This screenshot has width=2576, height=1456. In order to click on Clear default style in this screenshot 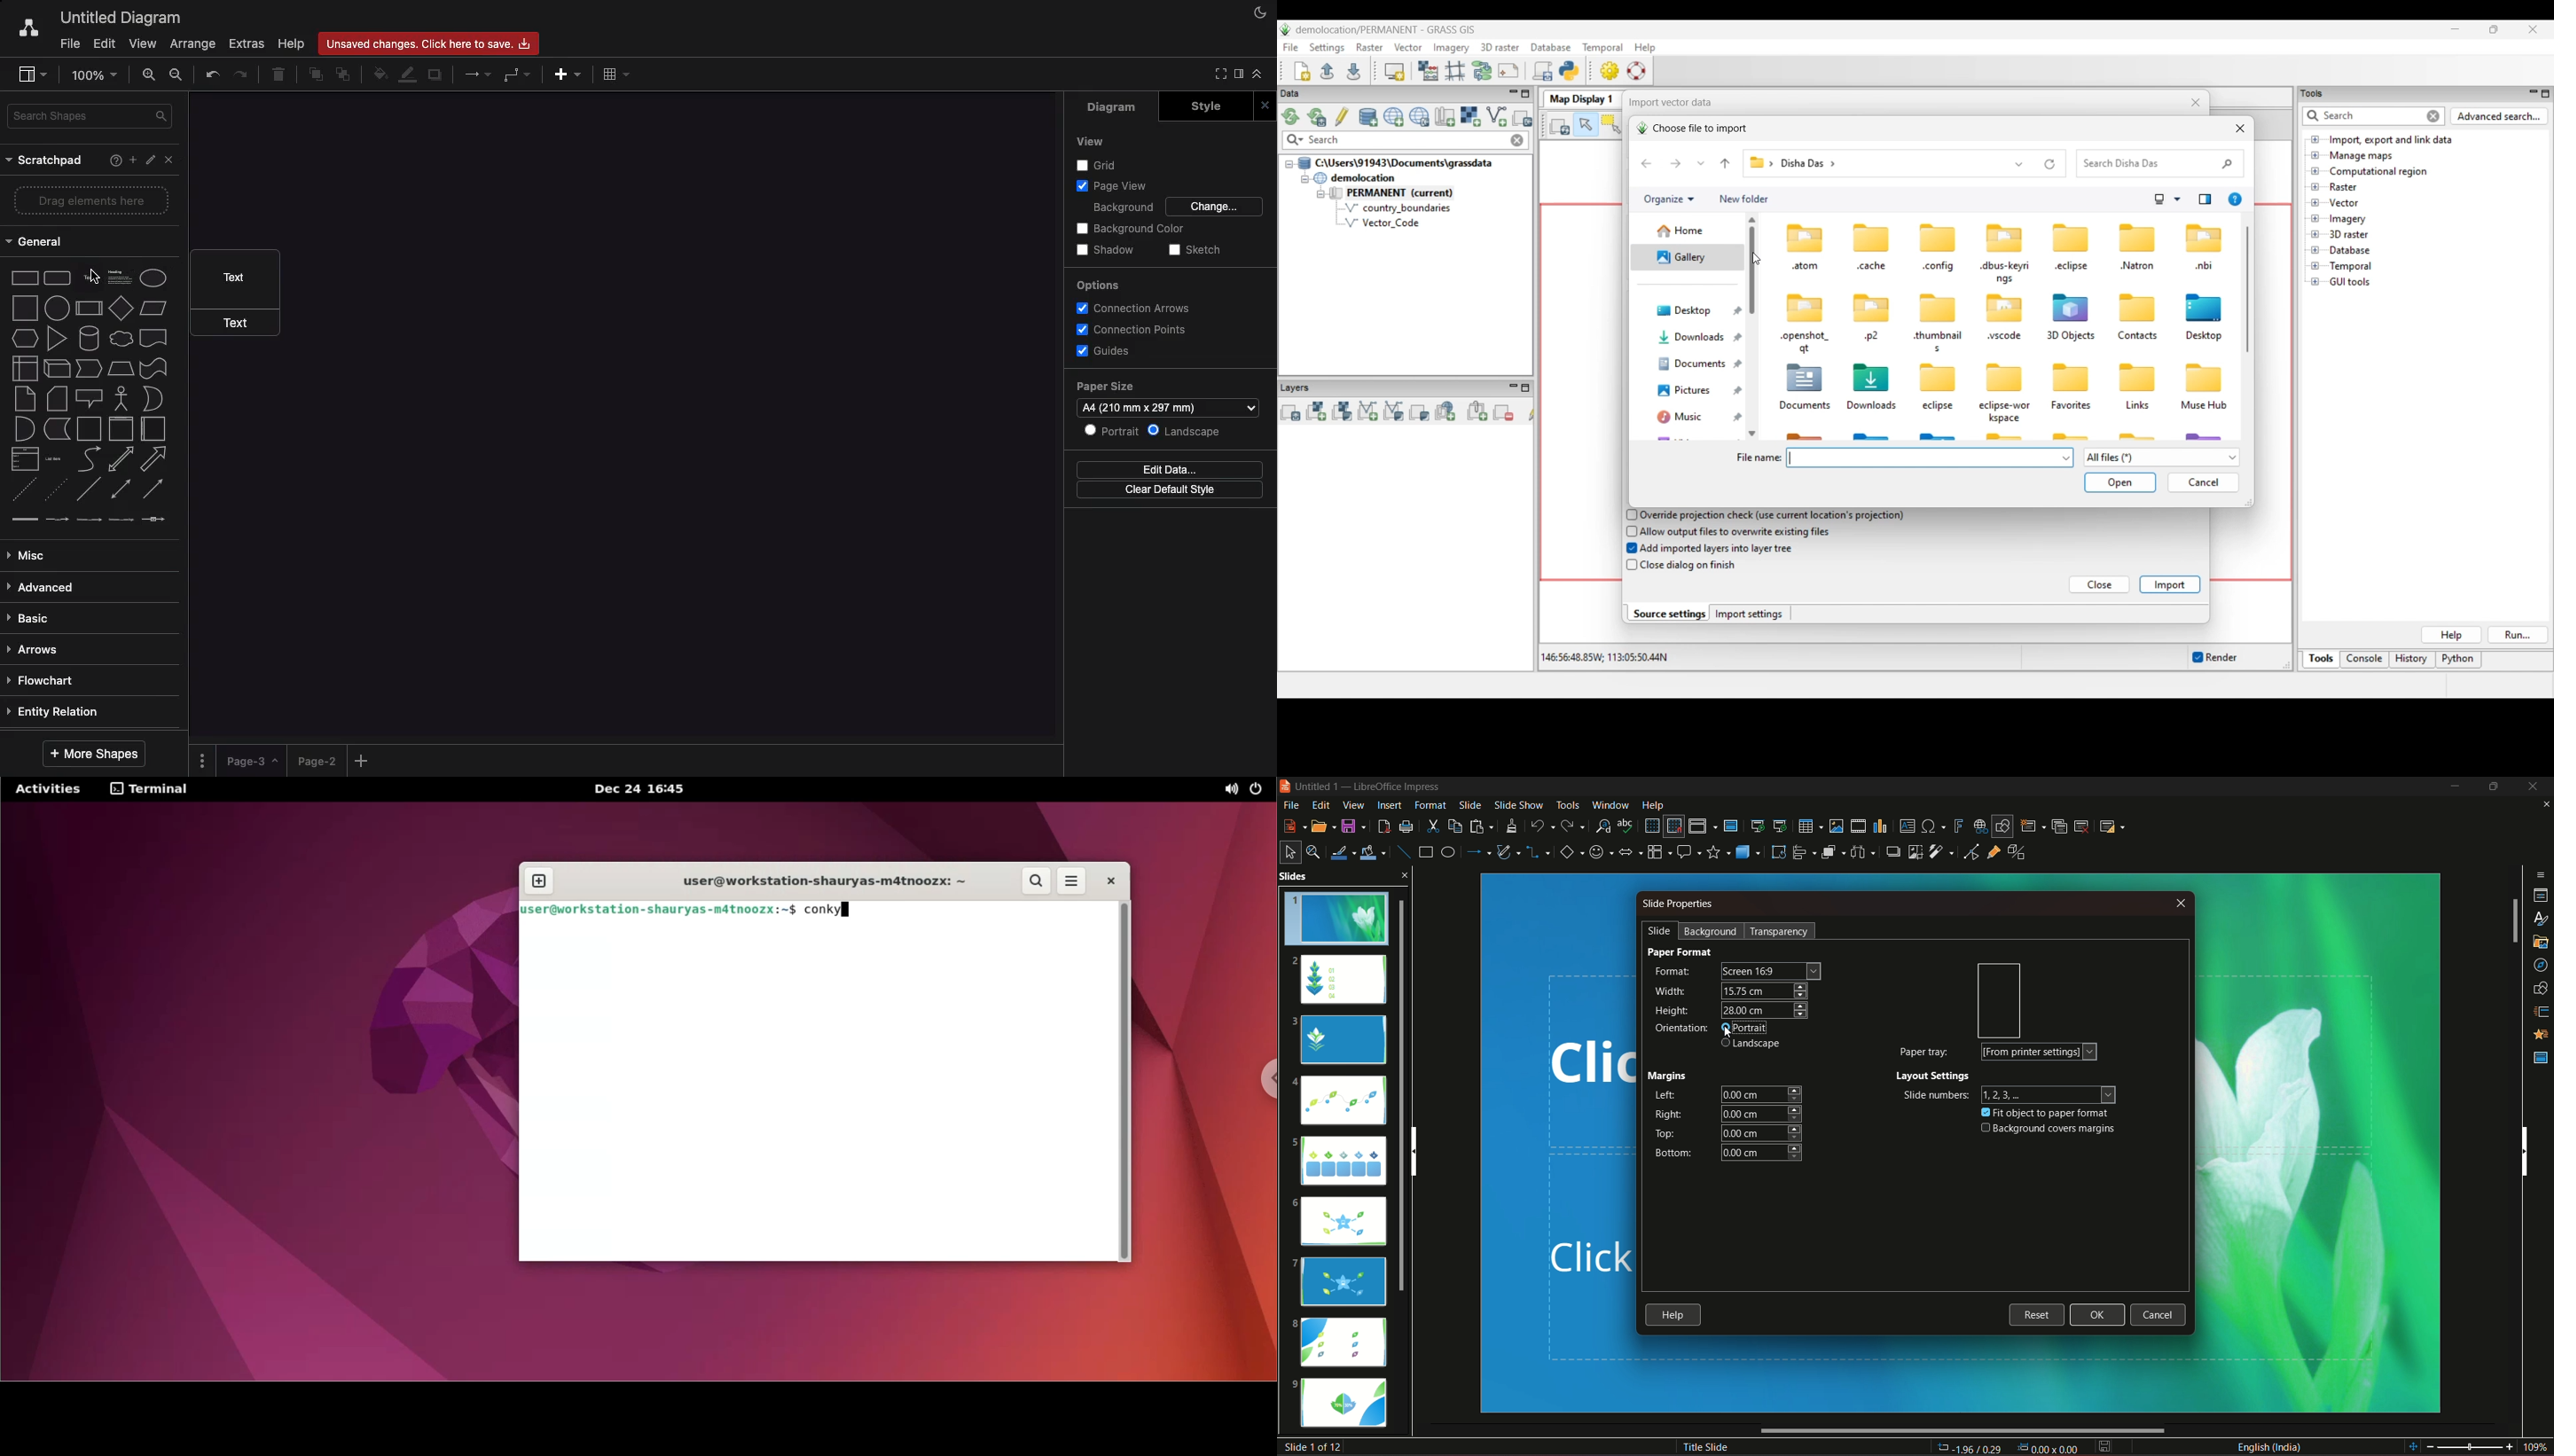, I will do `click(1175, 489)`.